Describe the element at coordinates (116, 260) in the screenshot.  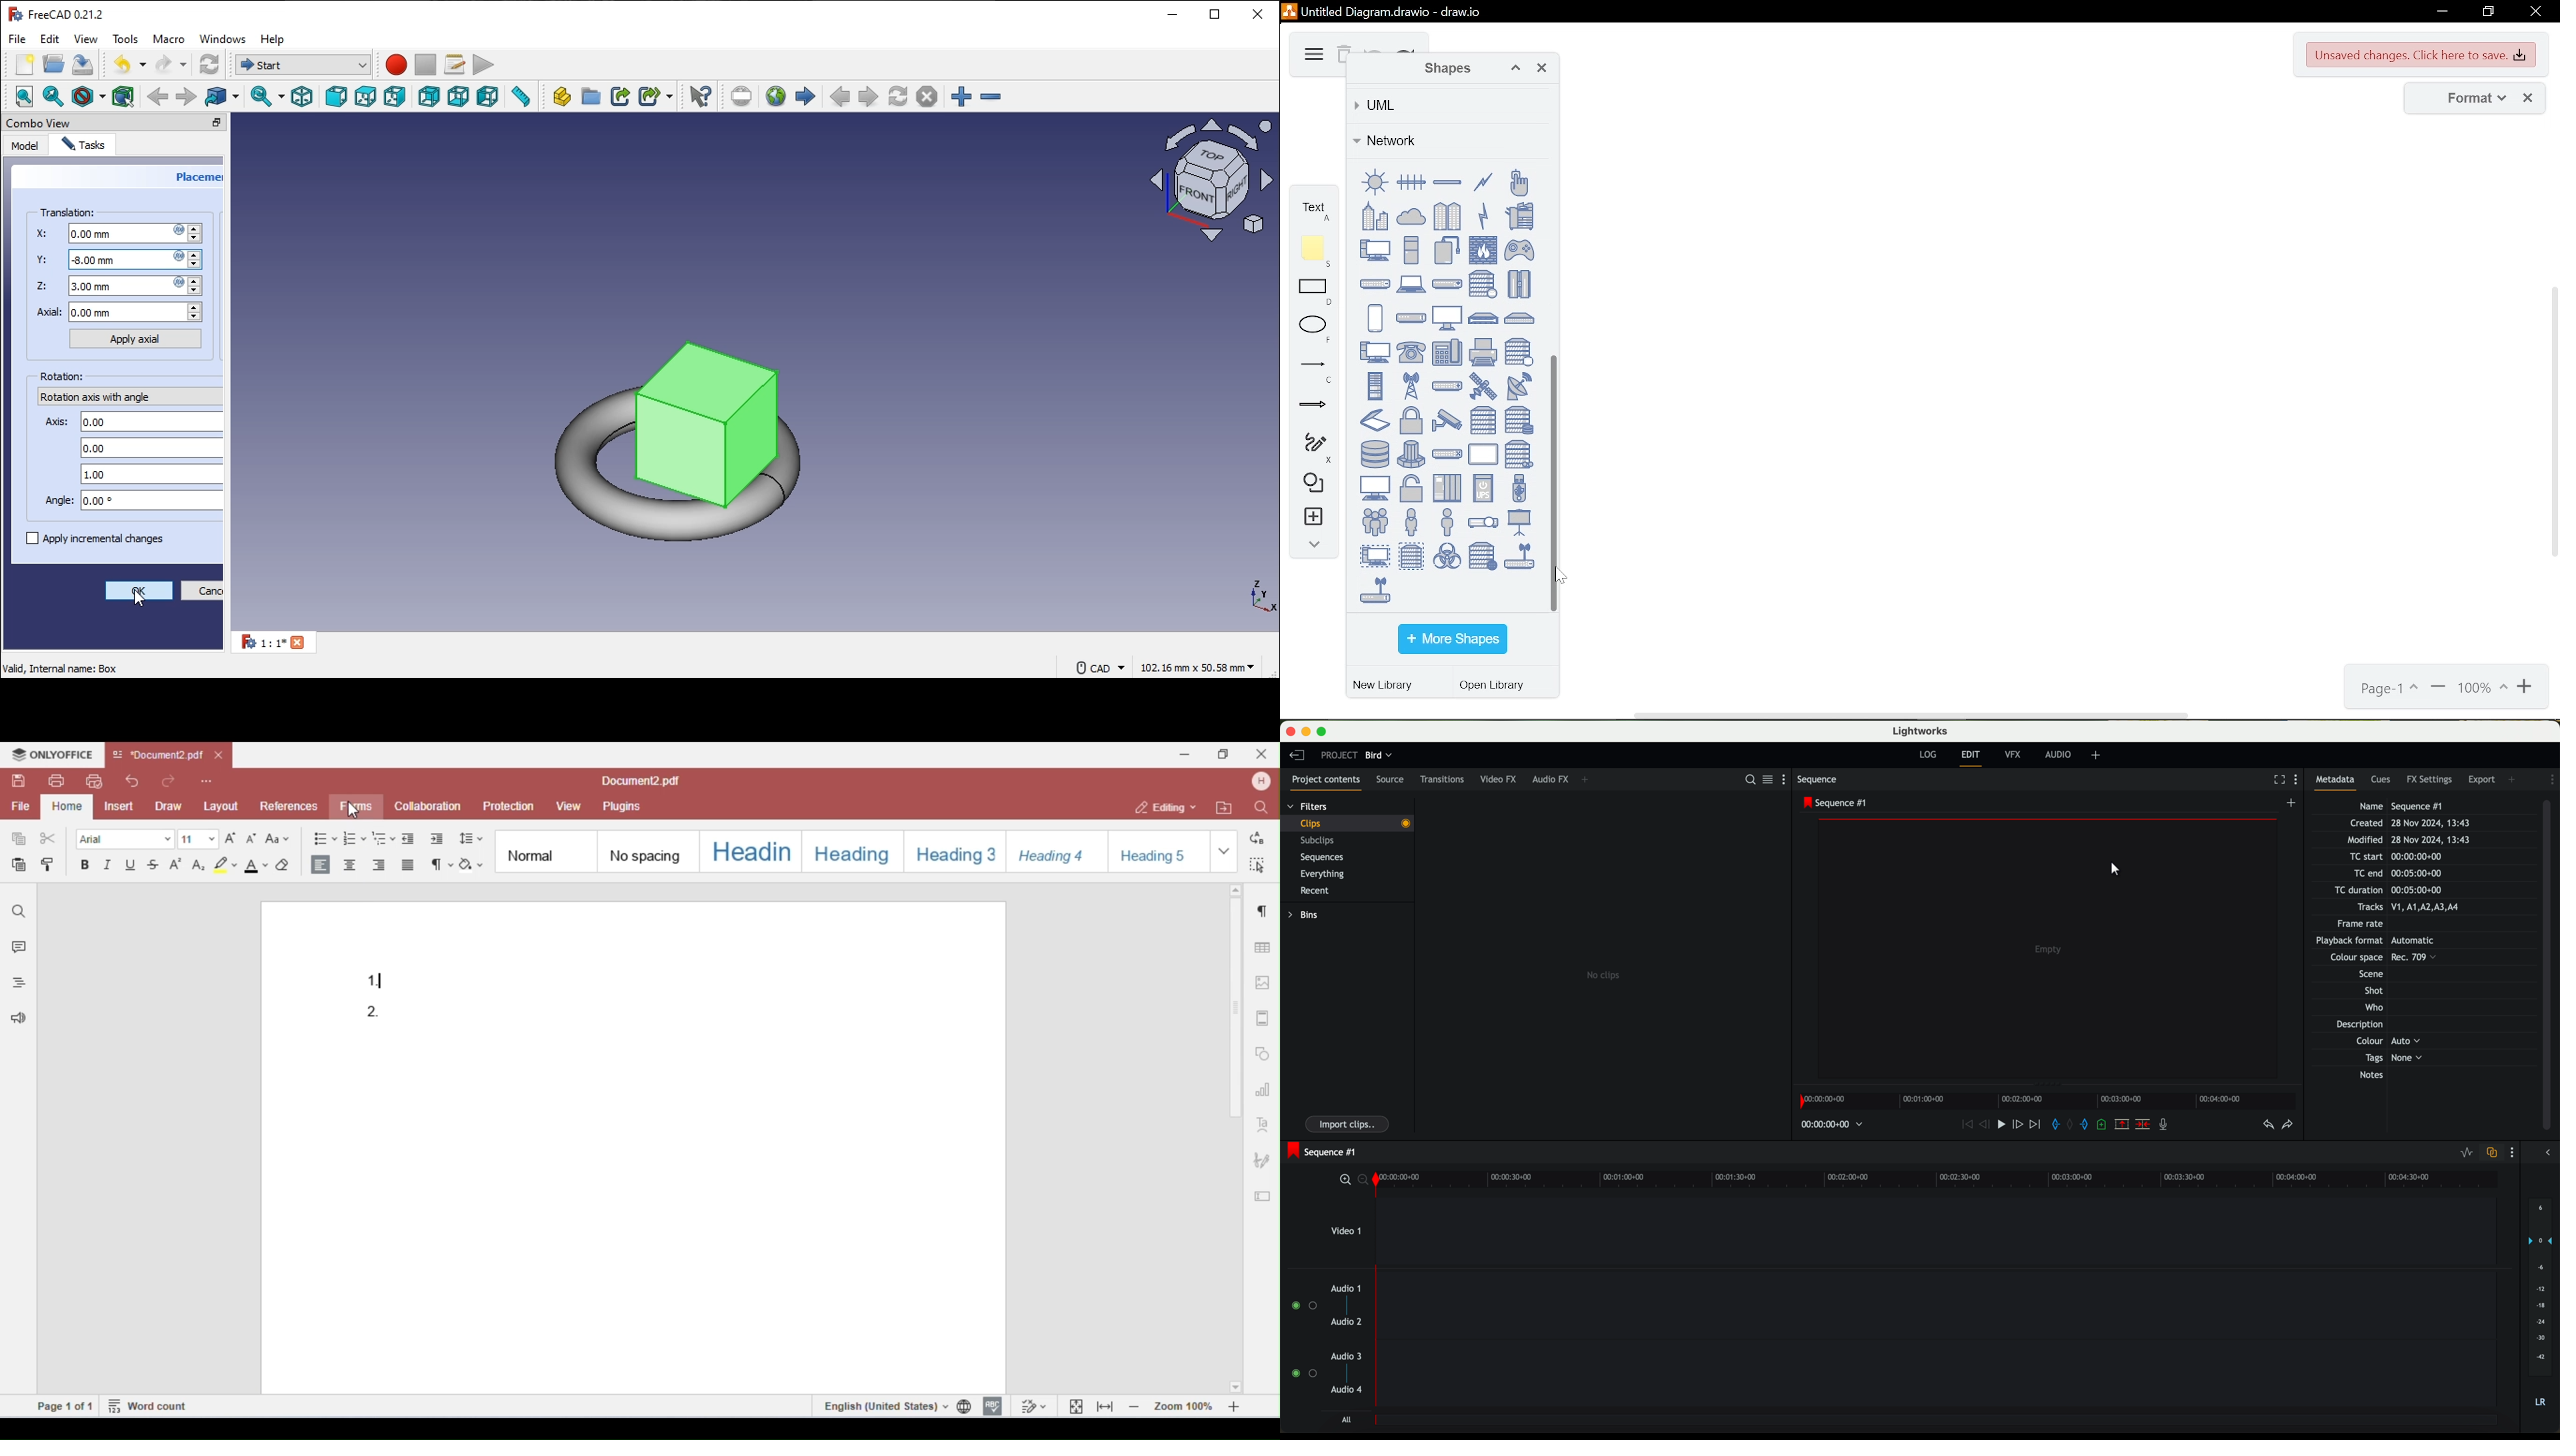
I see `Y` at that location.